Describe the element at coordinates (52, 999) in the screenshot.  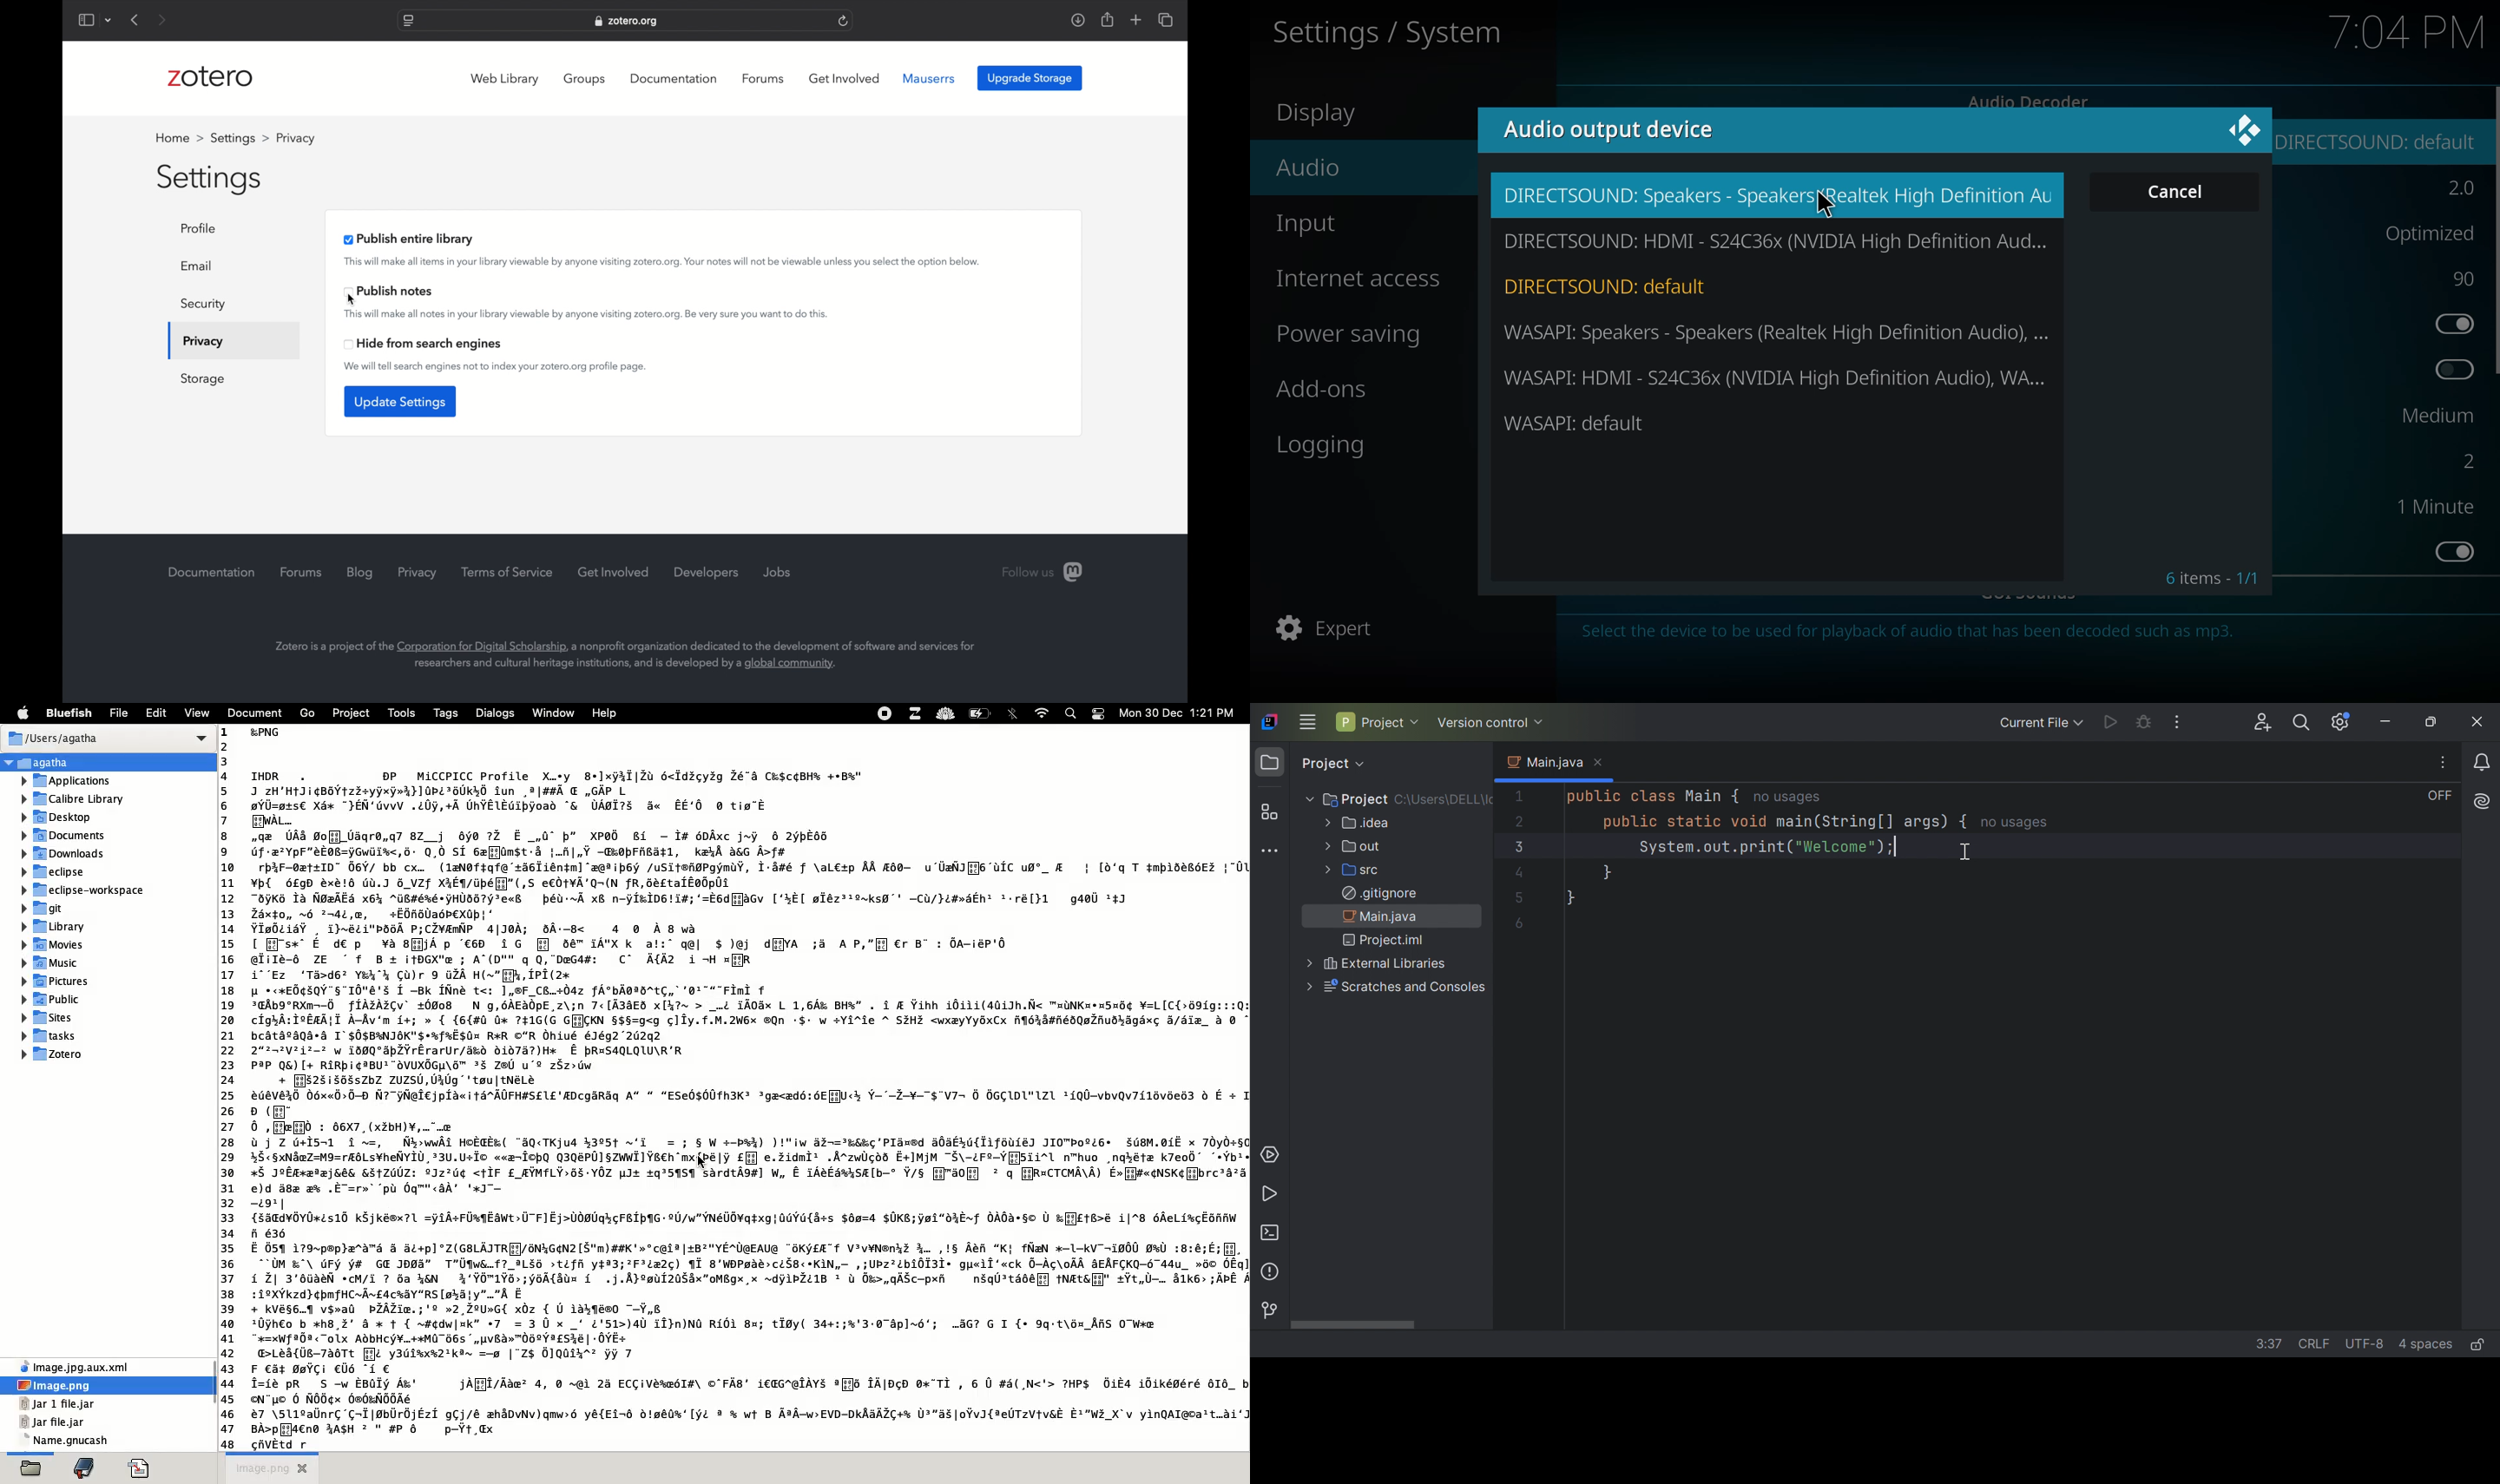
I see `public` at that location.